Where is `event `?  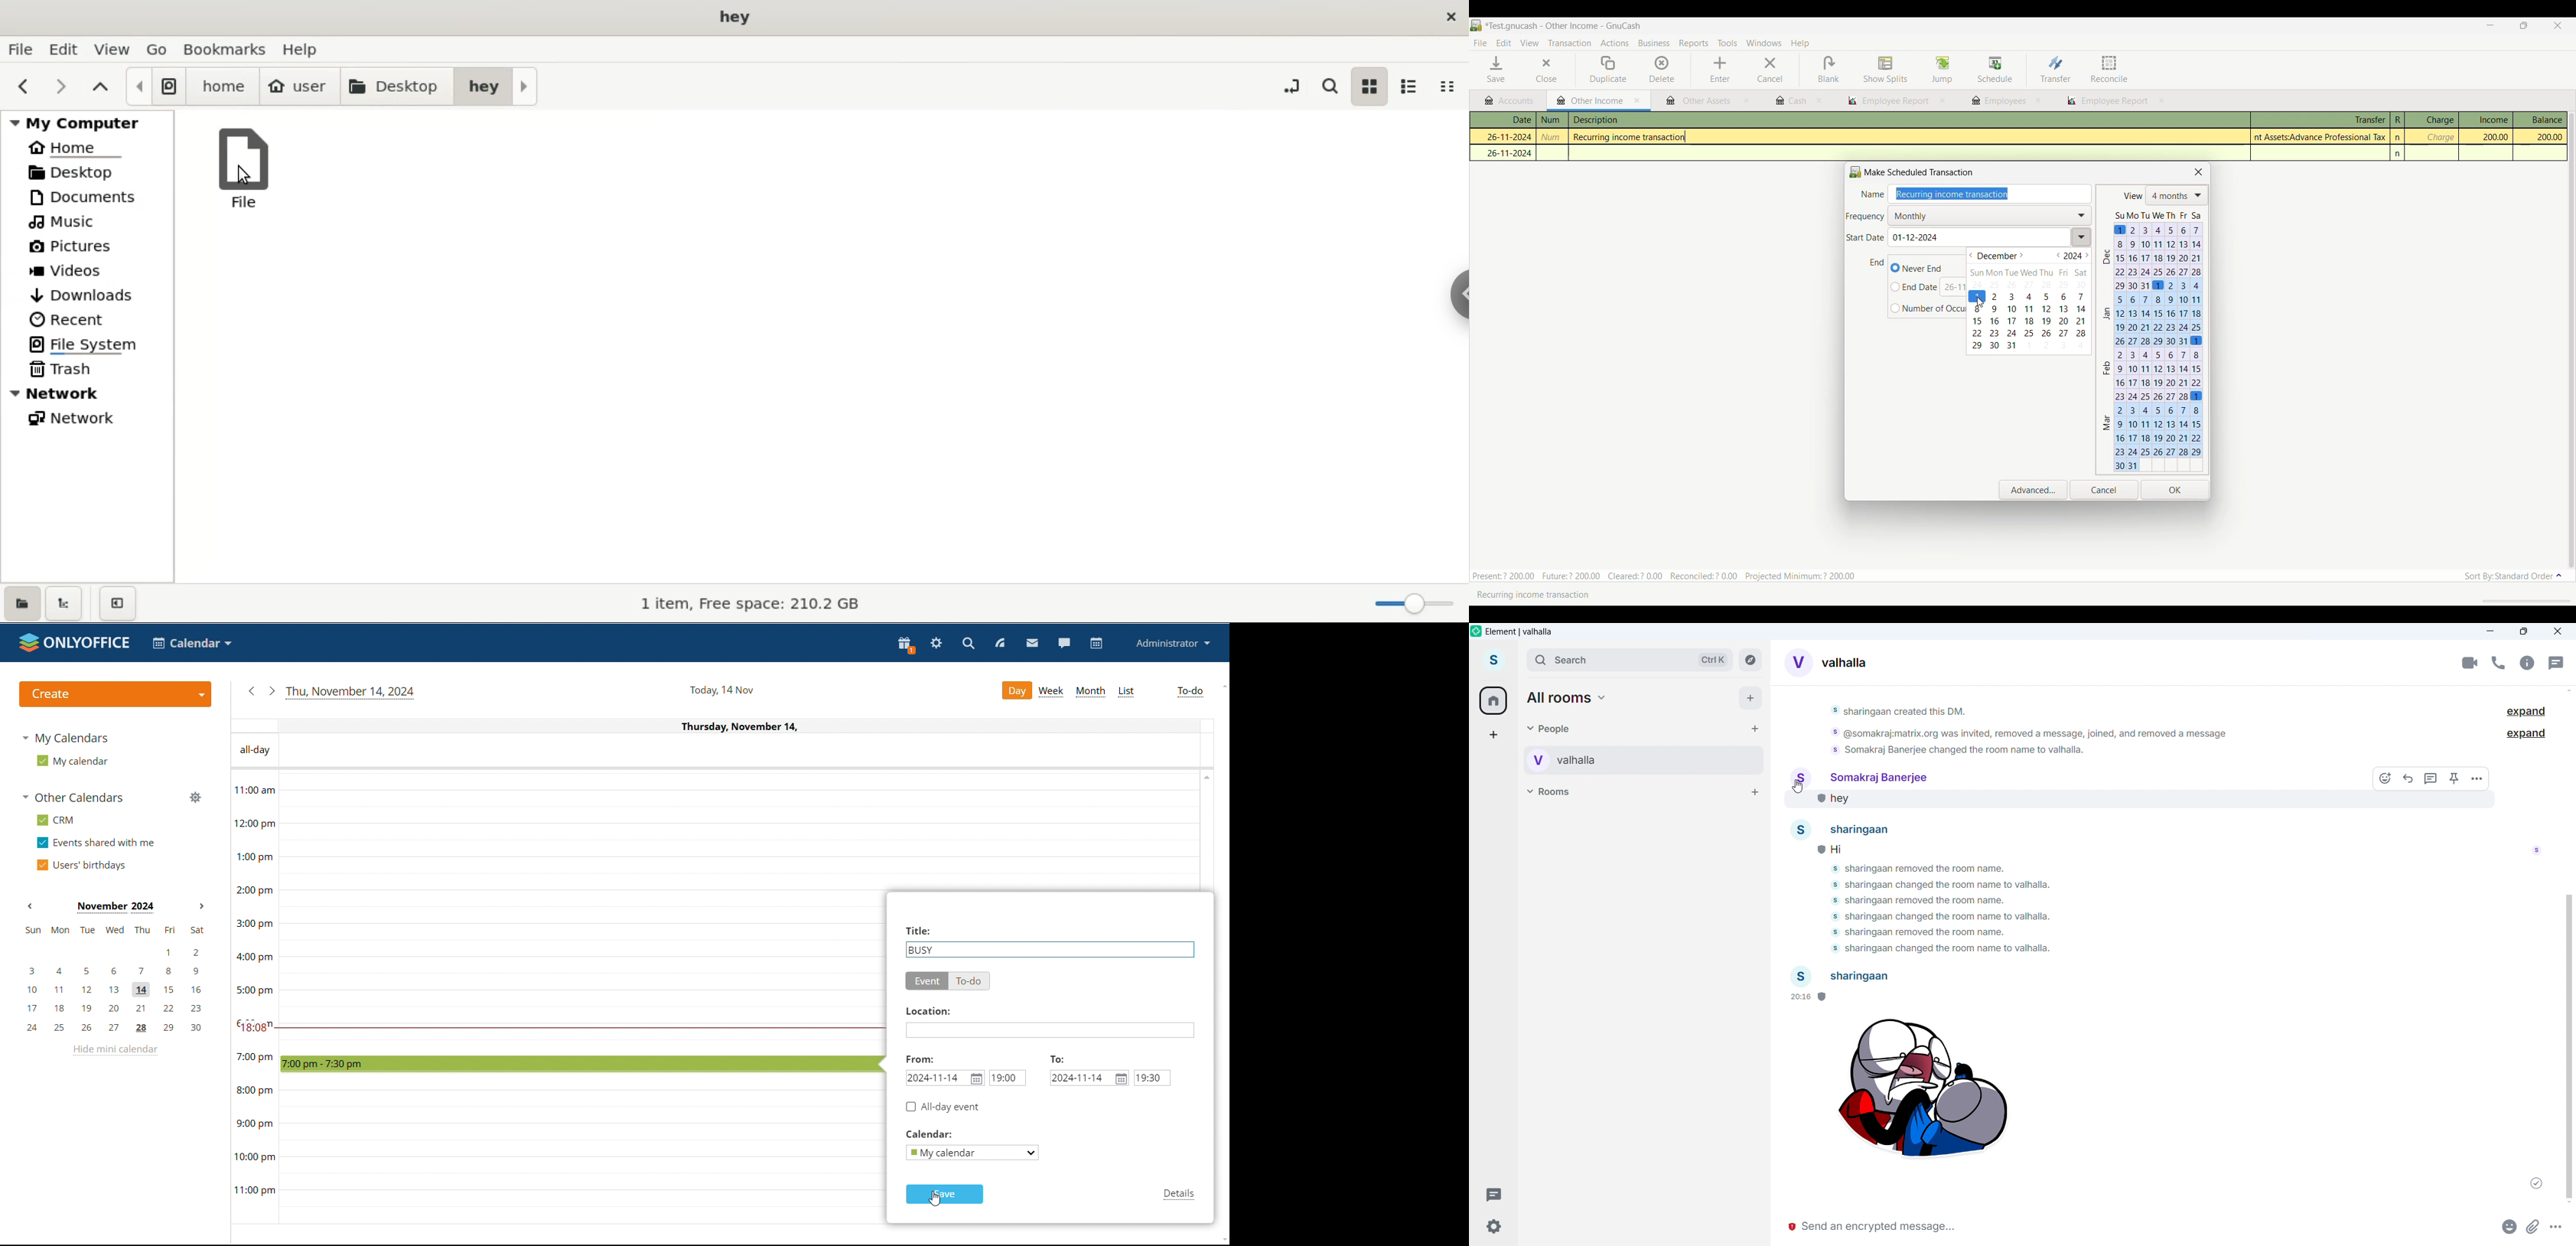
event  is located at coordinates (926, 981).